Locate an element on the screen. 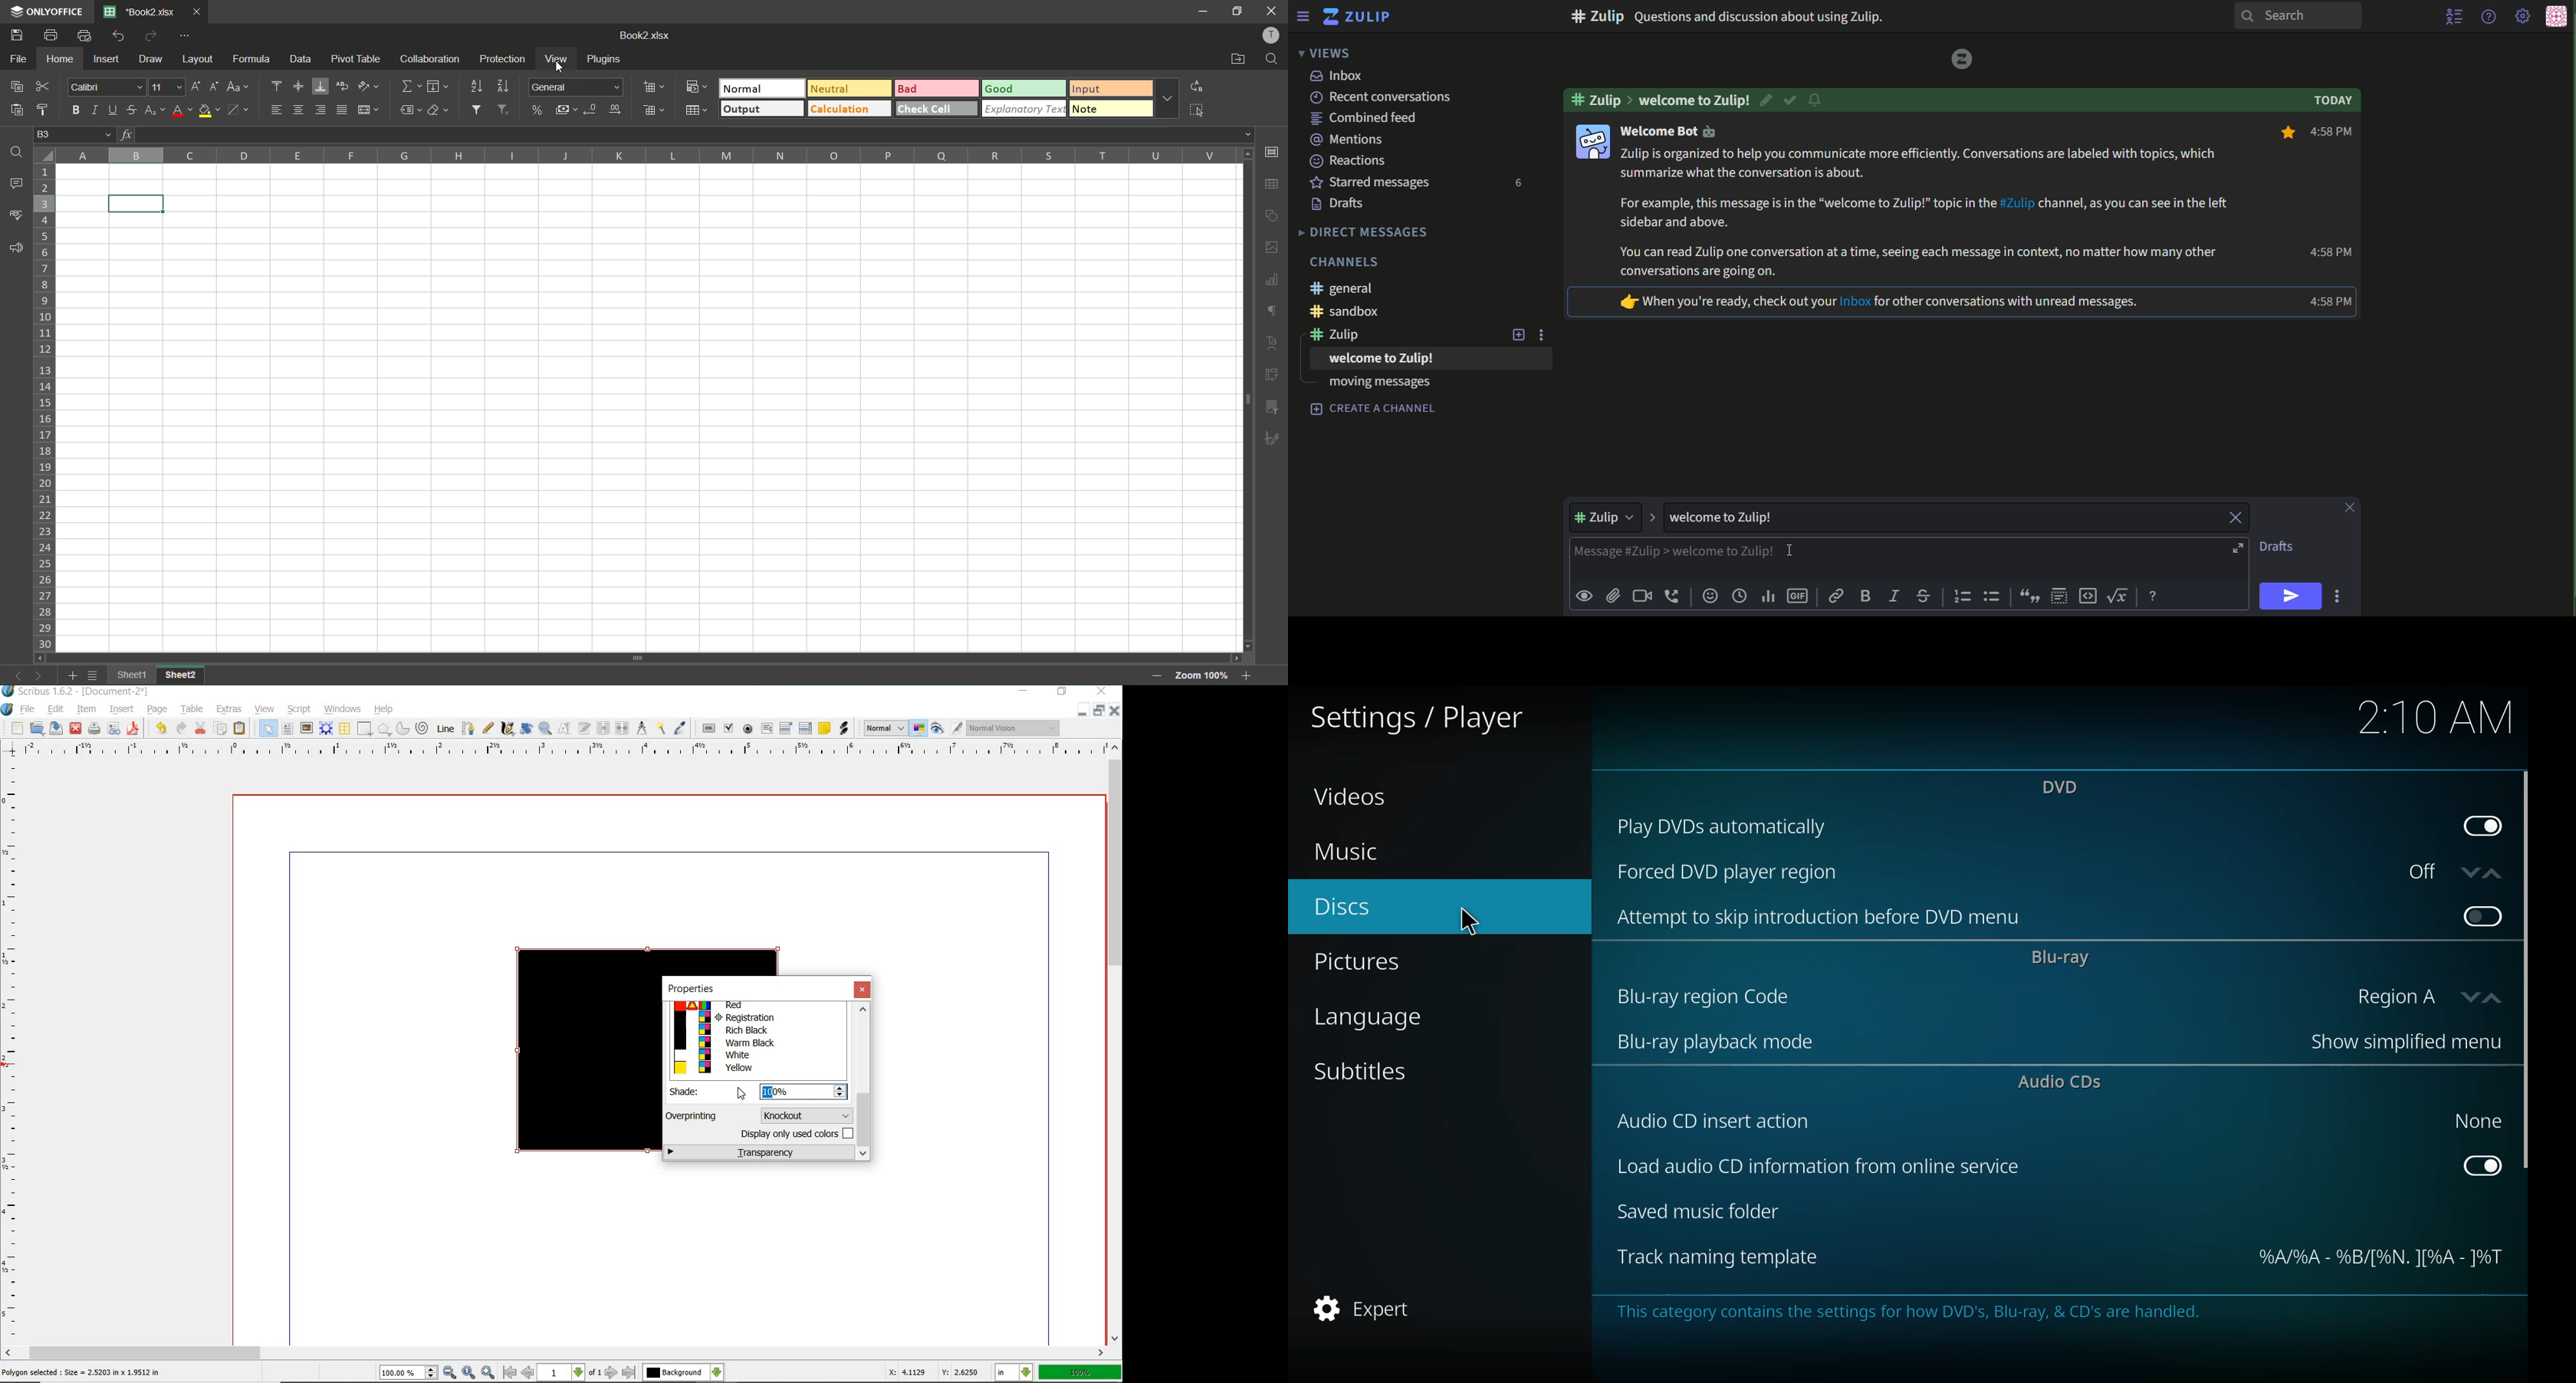  icon is located at coordinates (1592, 141).